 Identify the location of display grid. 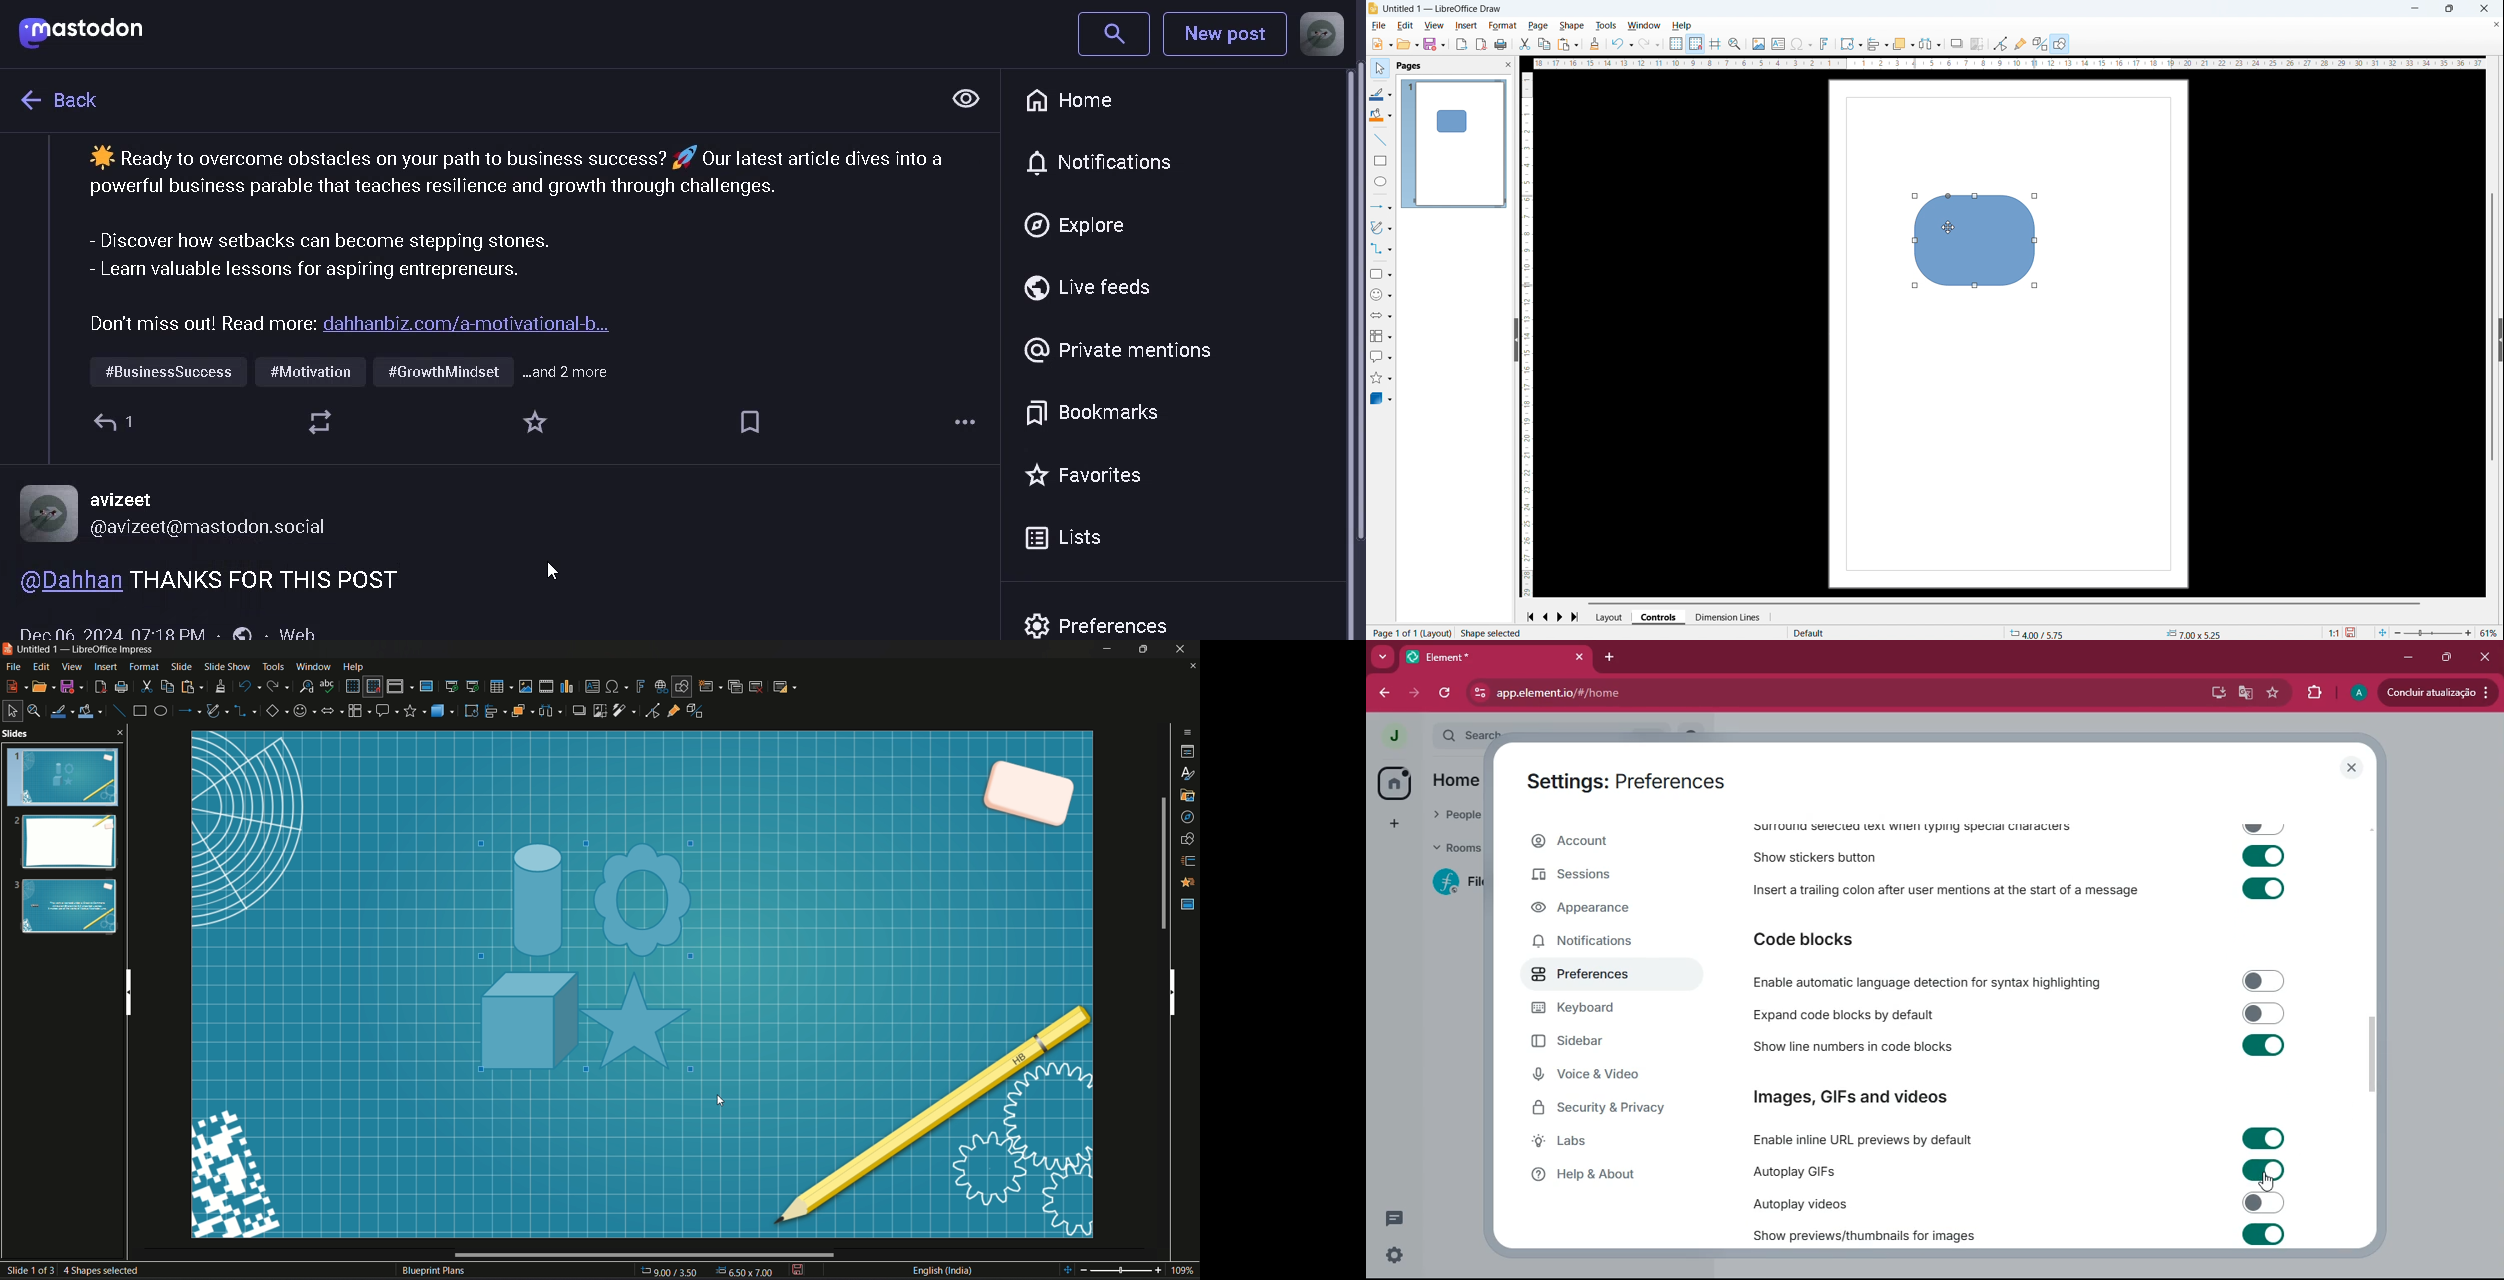
(351, 685).